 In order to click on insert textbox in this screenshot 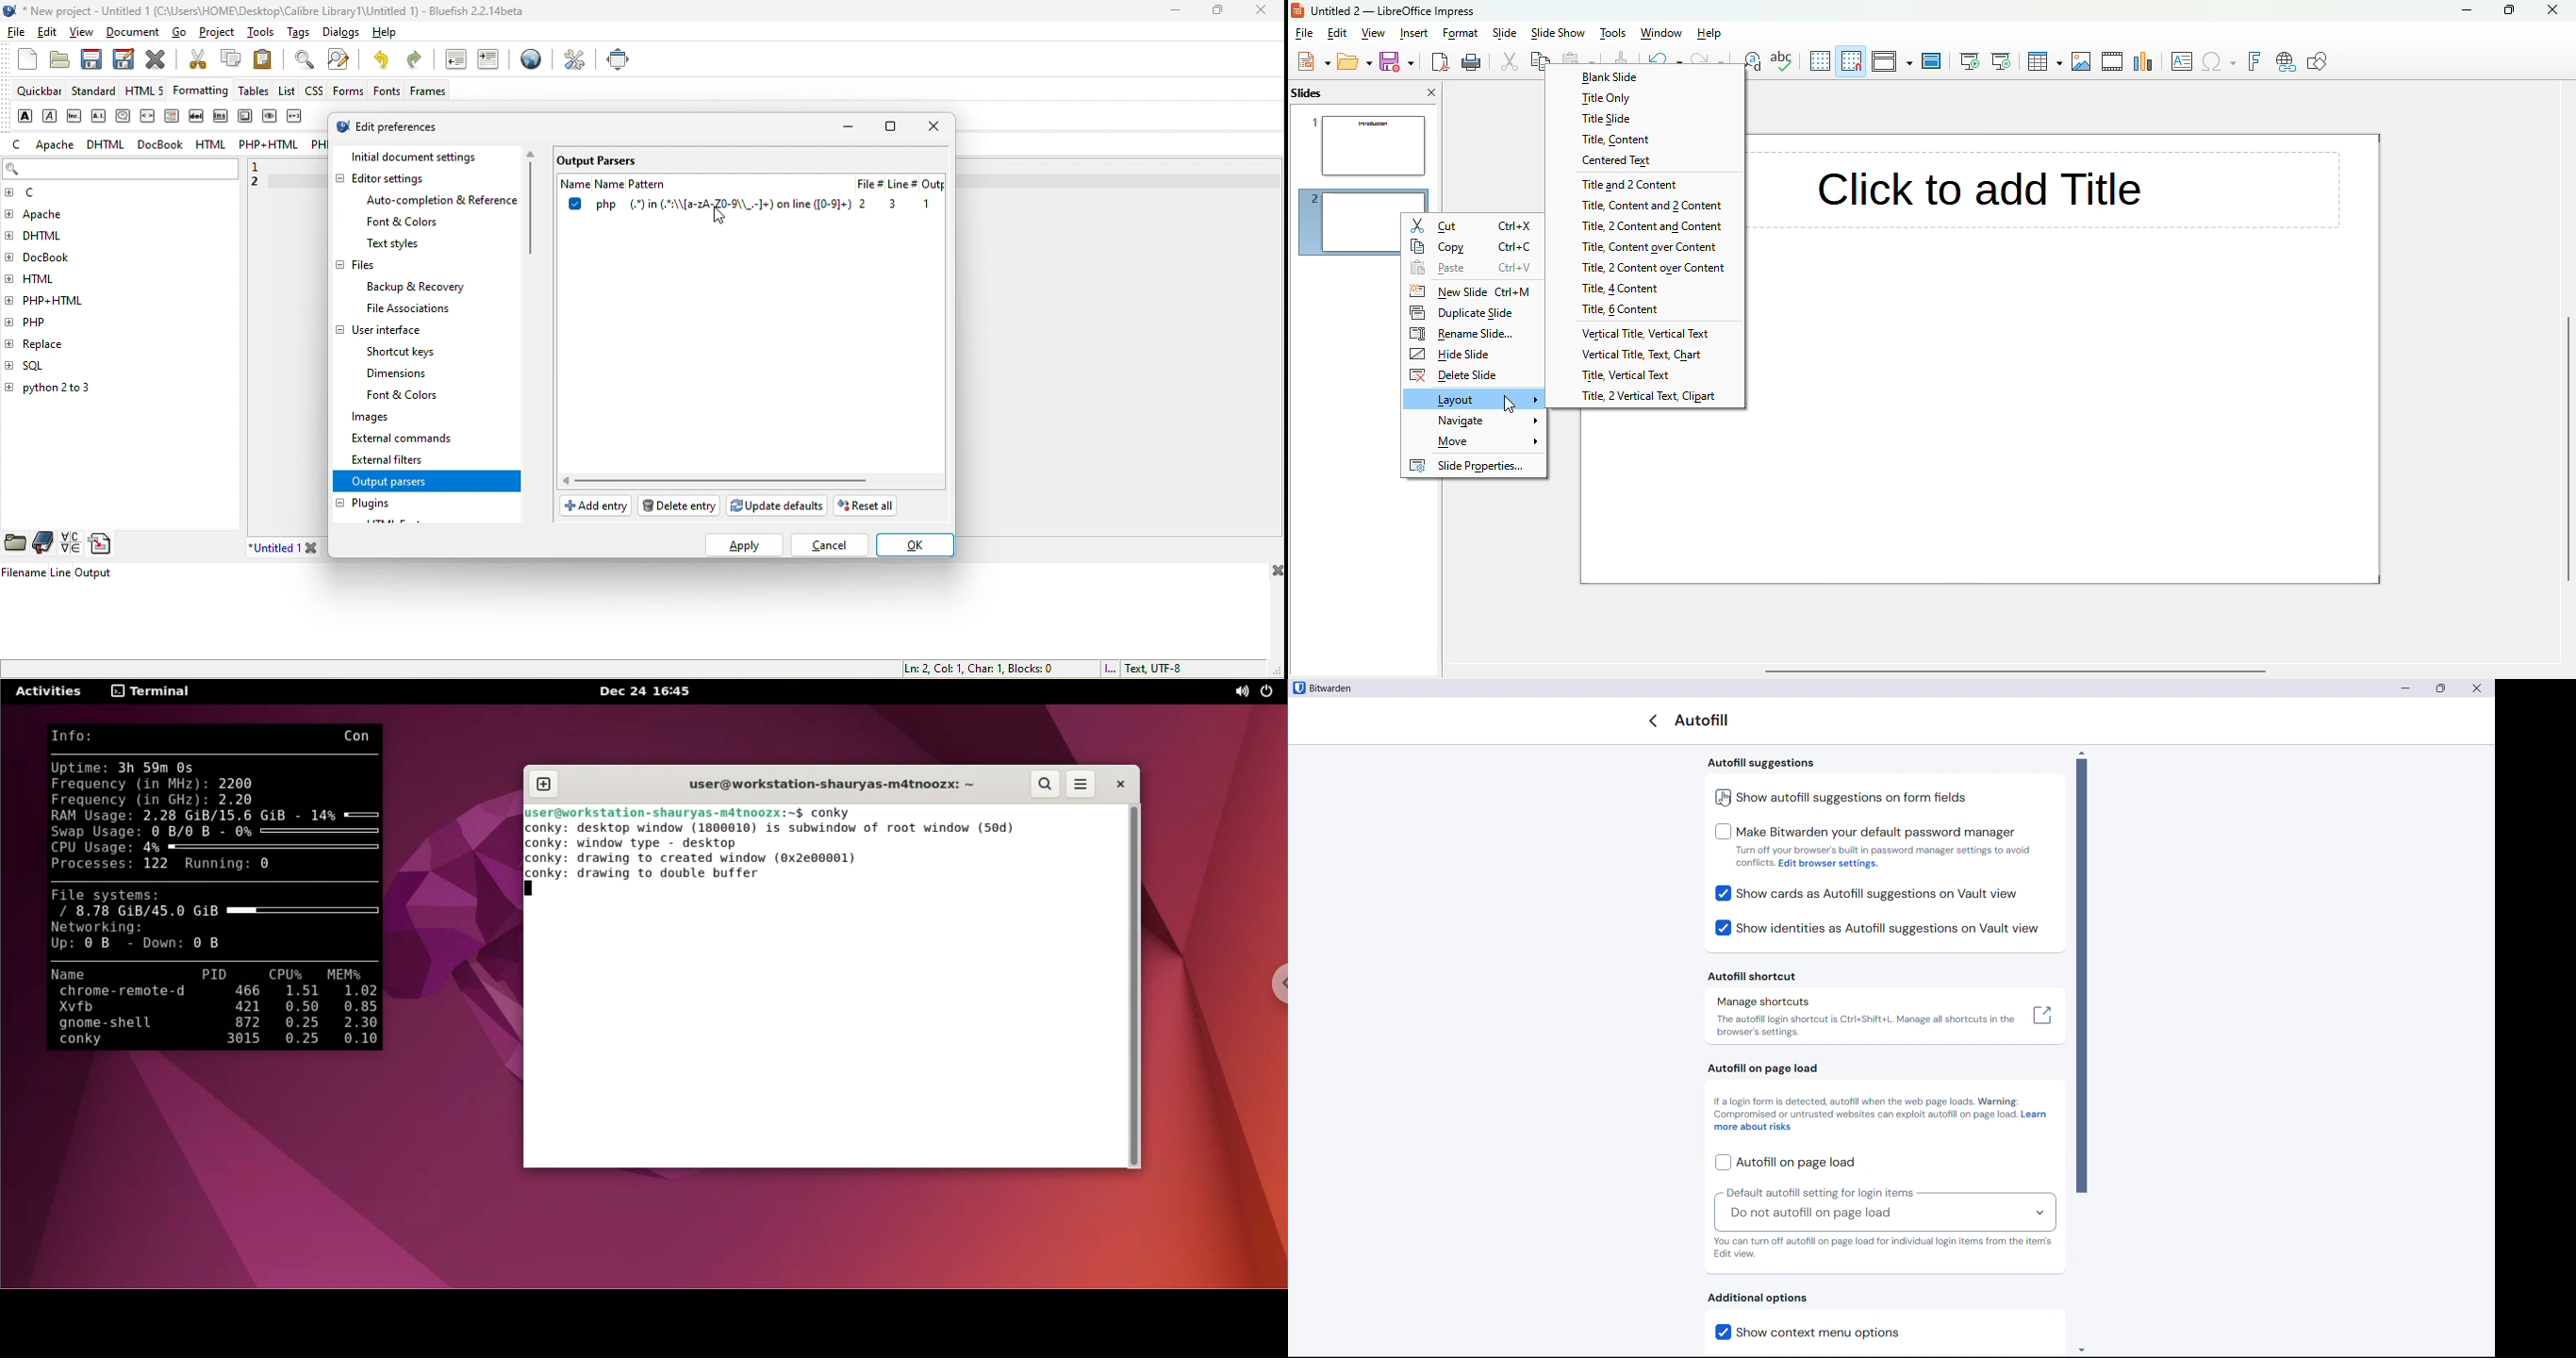, I will do `click(2182, 61)`.